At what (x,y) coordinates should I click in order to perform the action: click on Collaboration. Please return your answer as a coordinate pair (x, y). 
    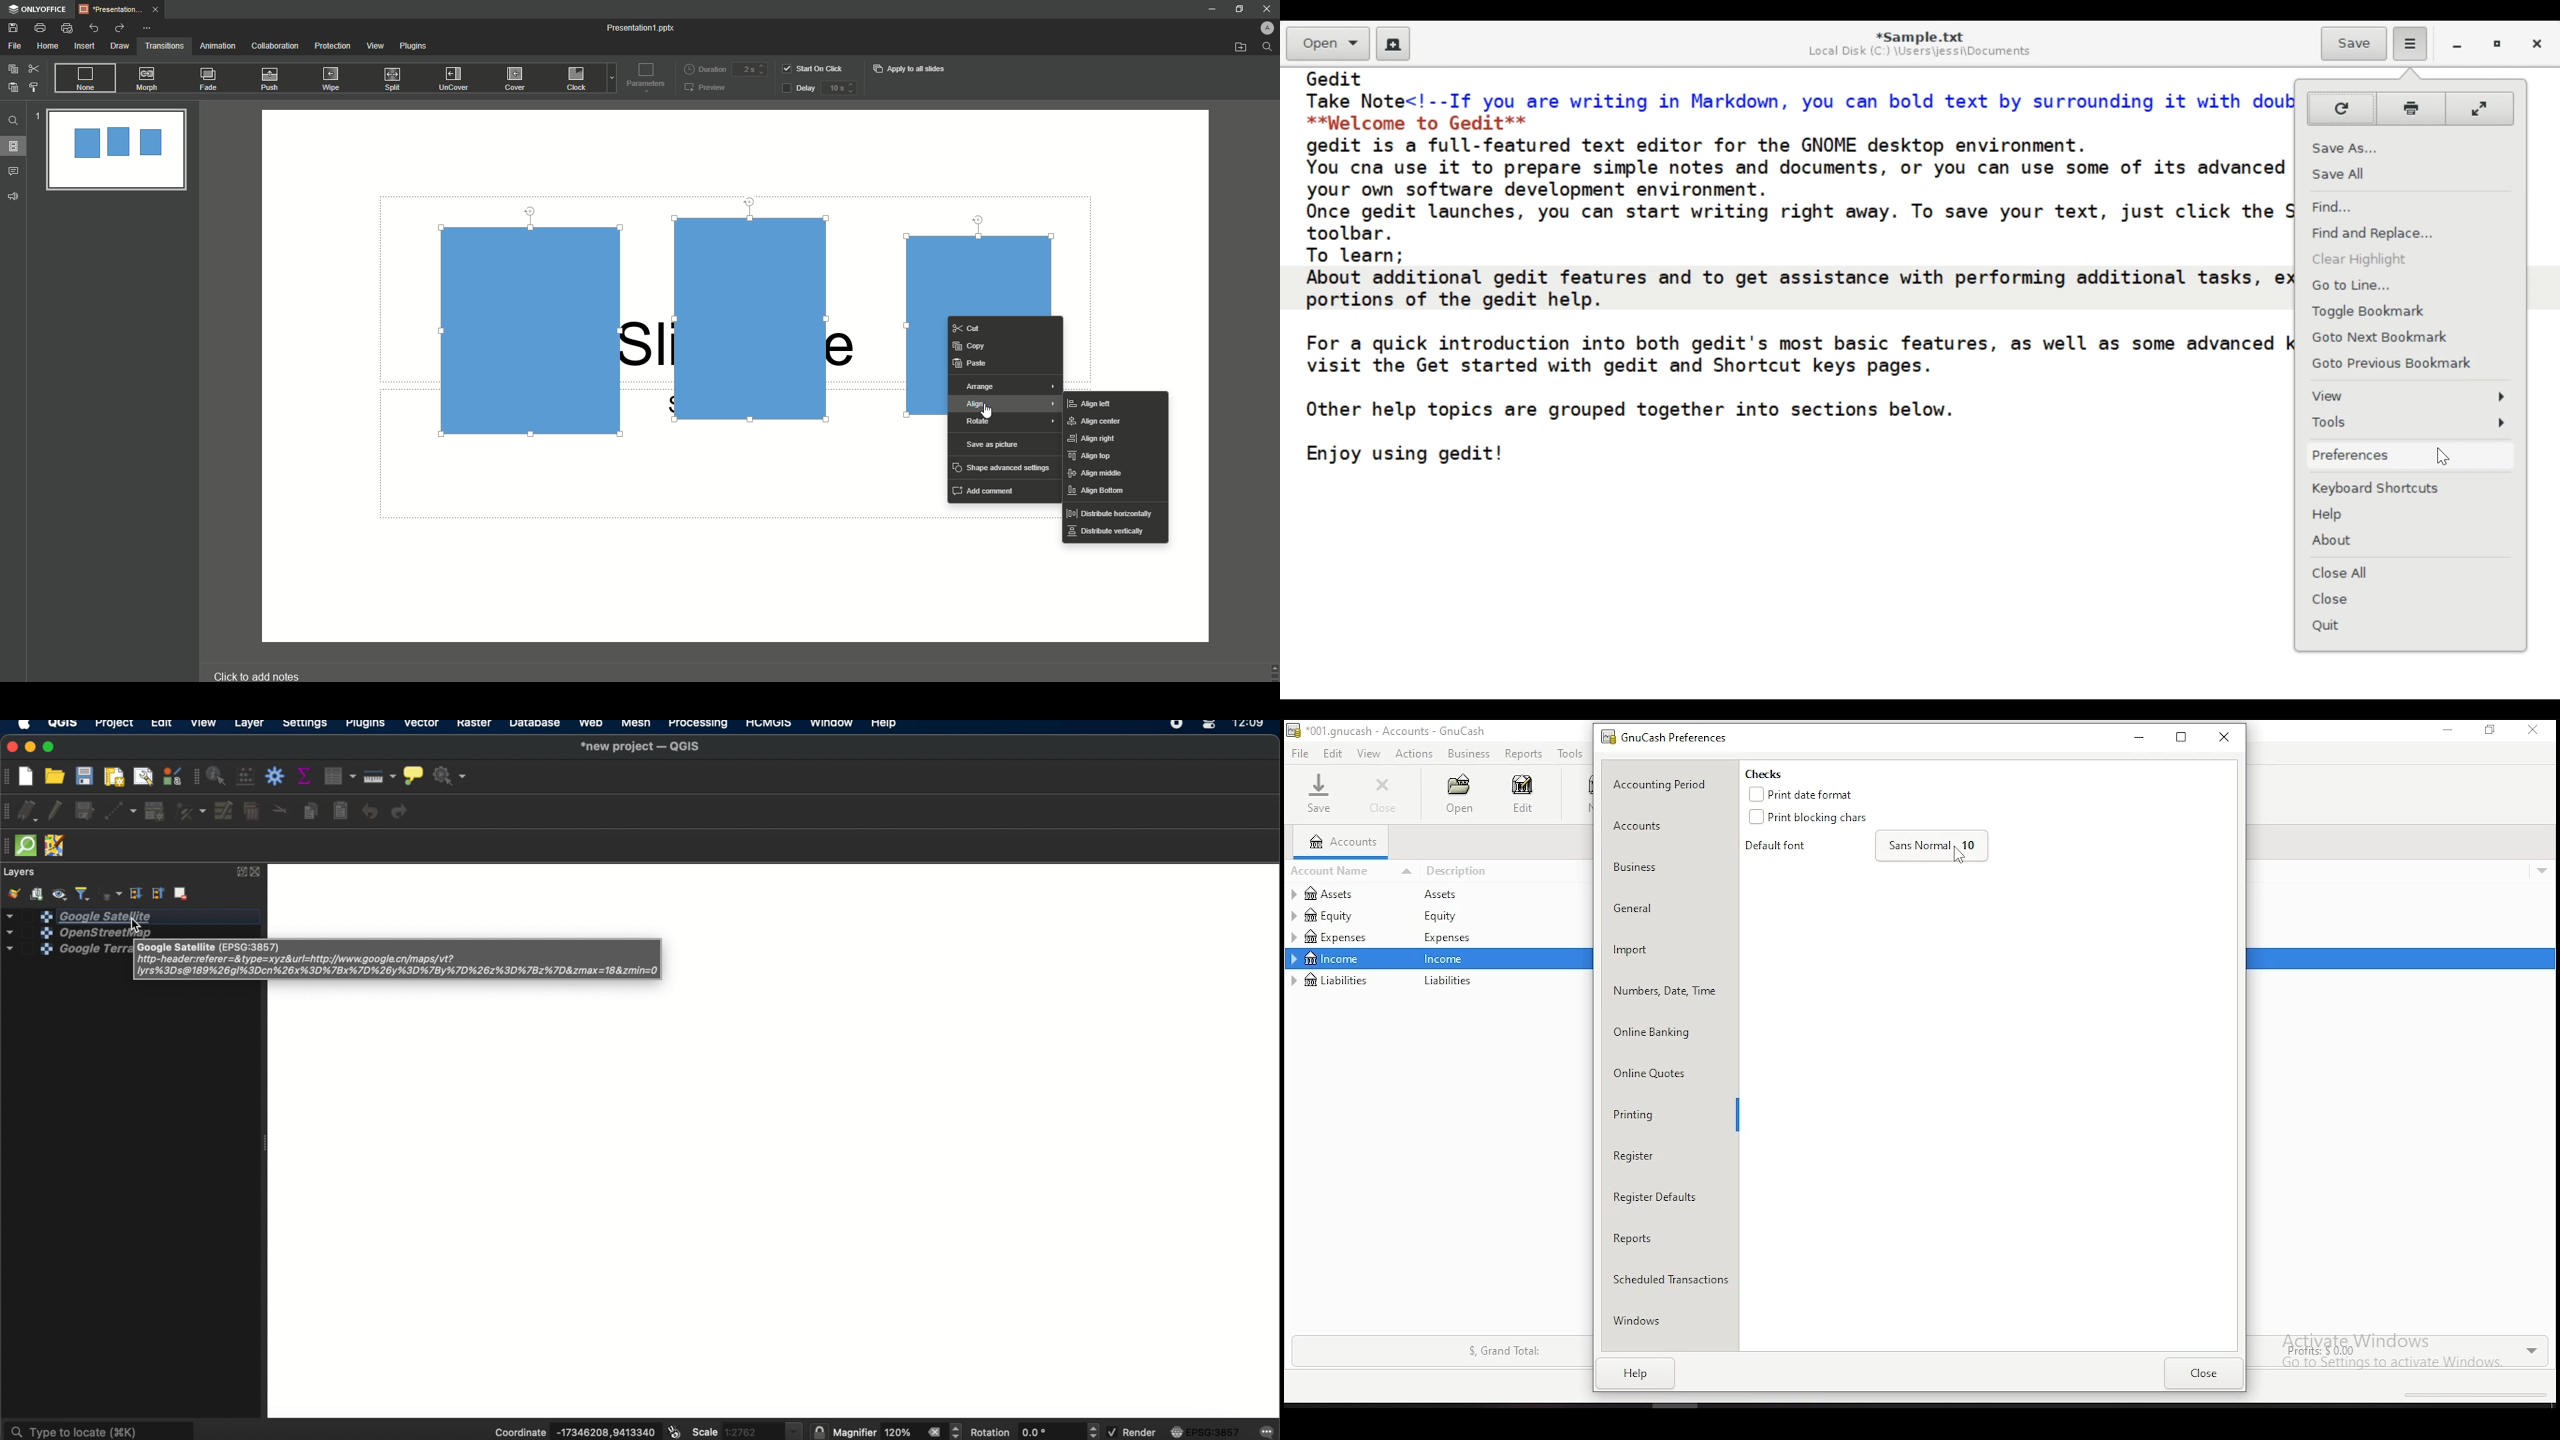
    Looking at the image, I should click on (275, 47).